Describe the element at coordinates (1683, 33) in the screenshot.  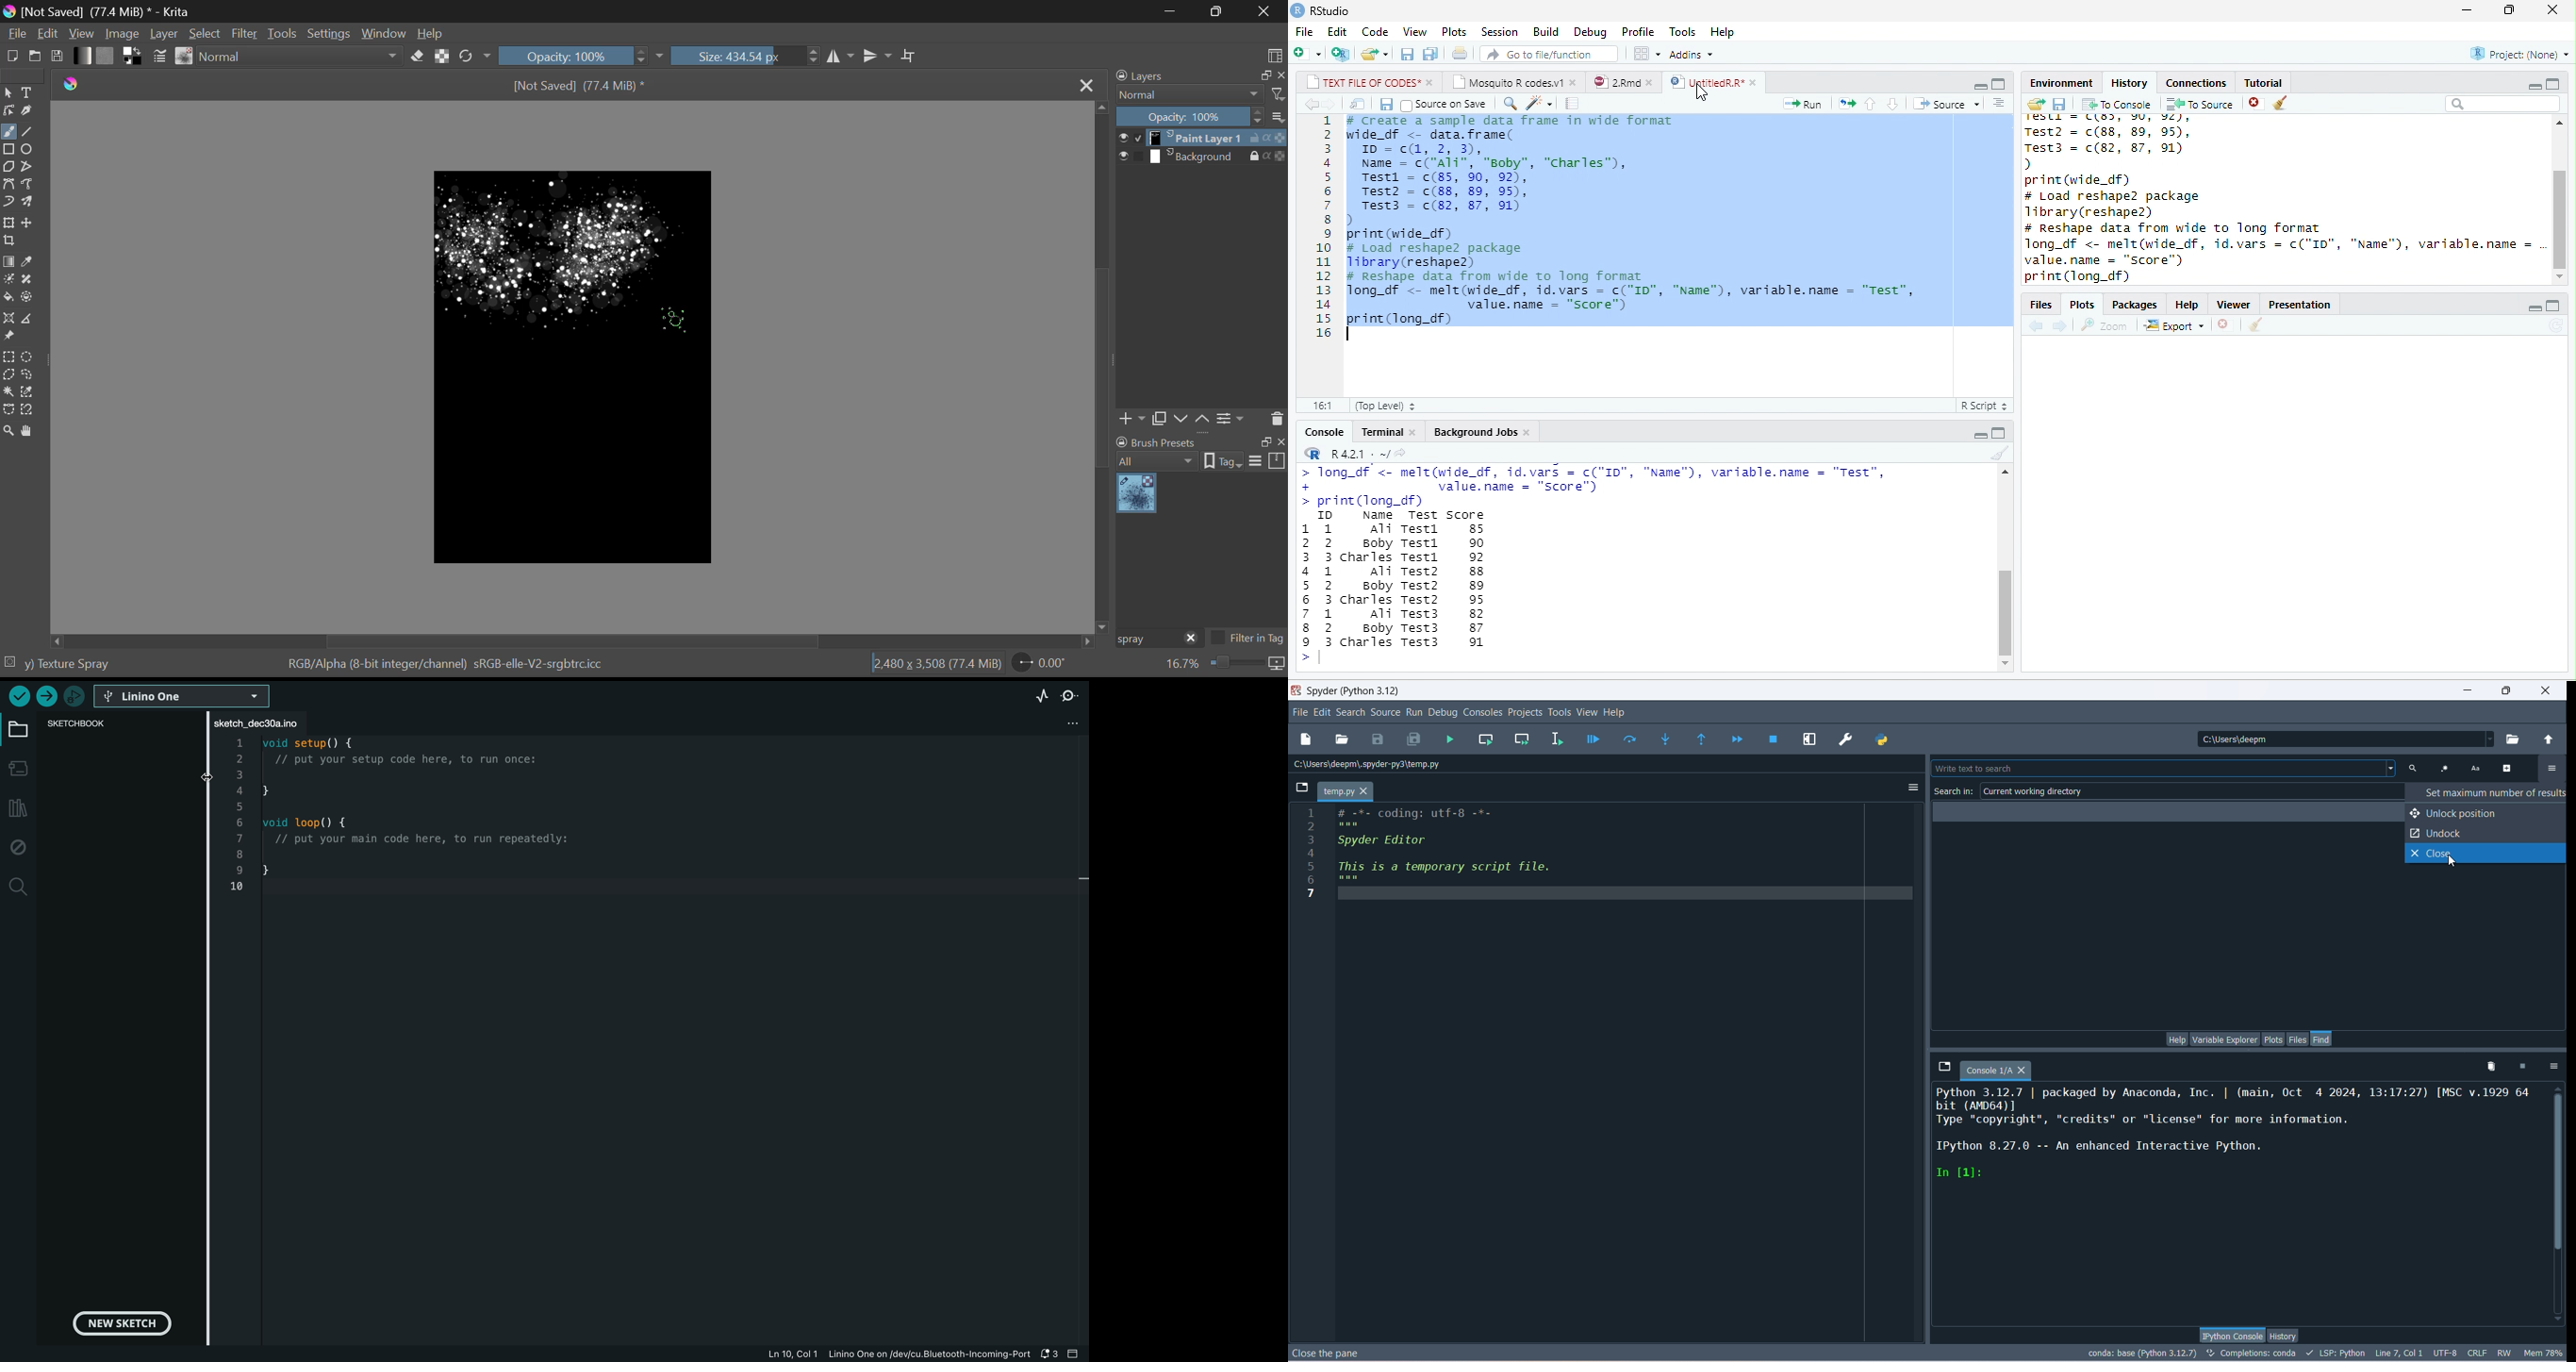
I see `Tools` at that location.